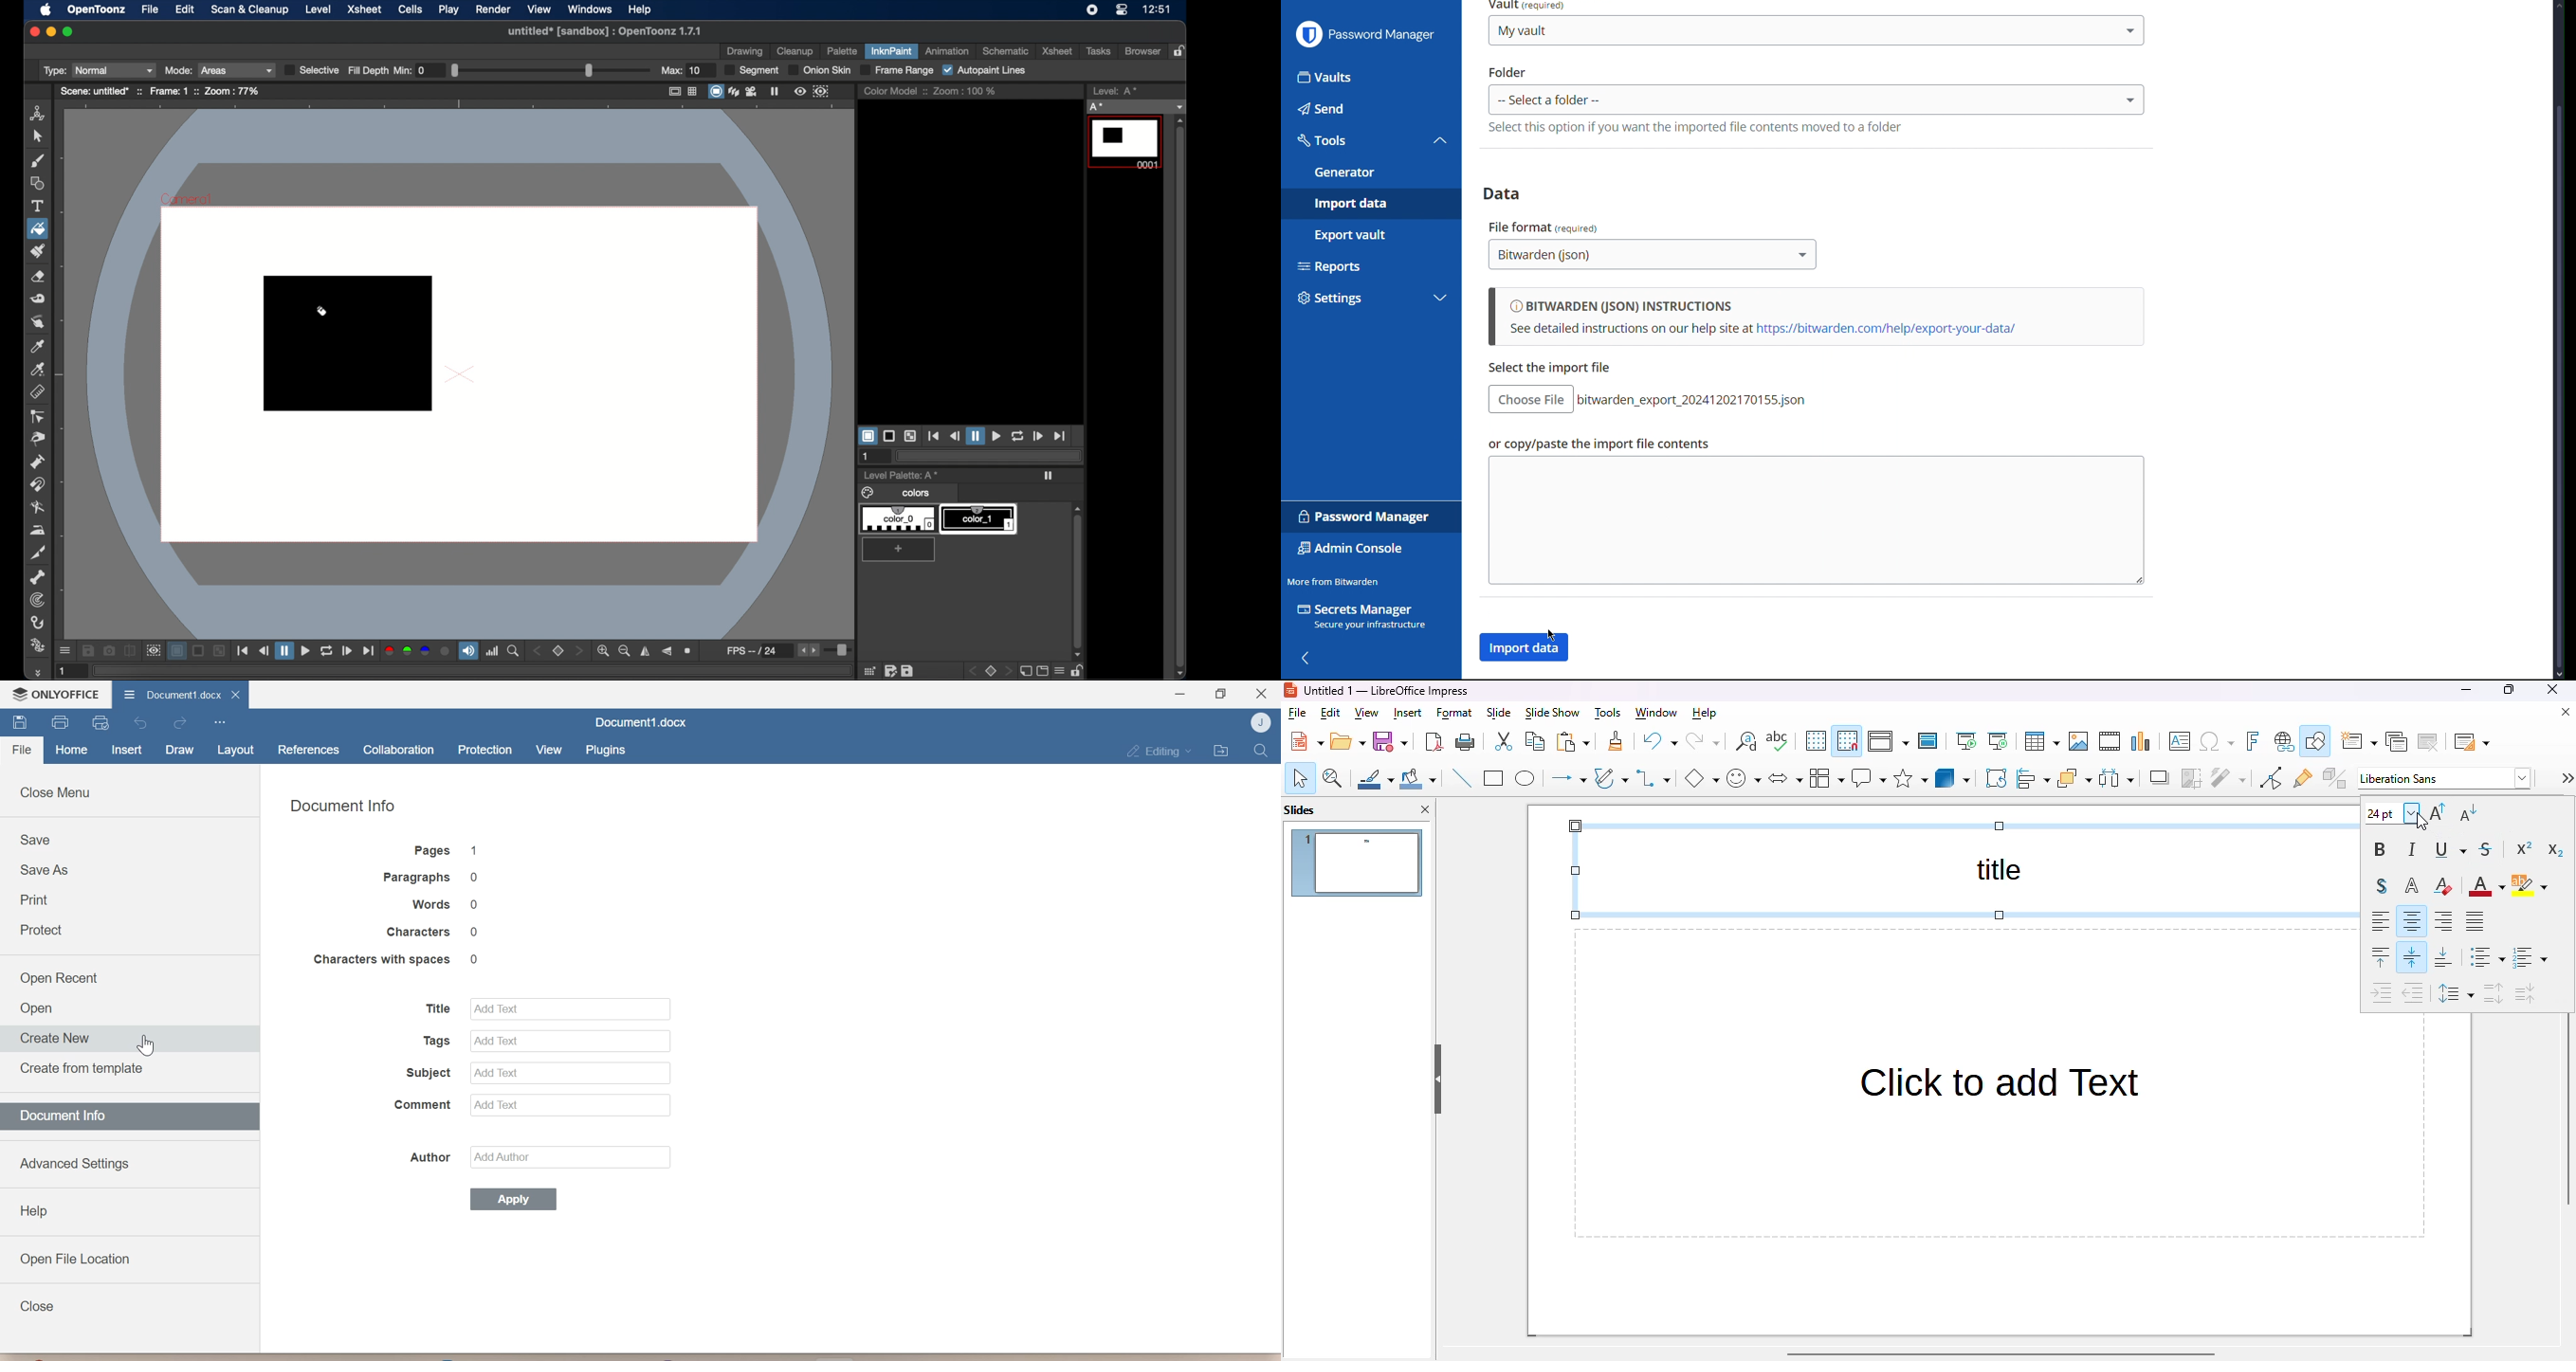 This screenshot has height=1372, width=2576. I want to click on onlyoffice logo, so click(17, 694).